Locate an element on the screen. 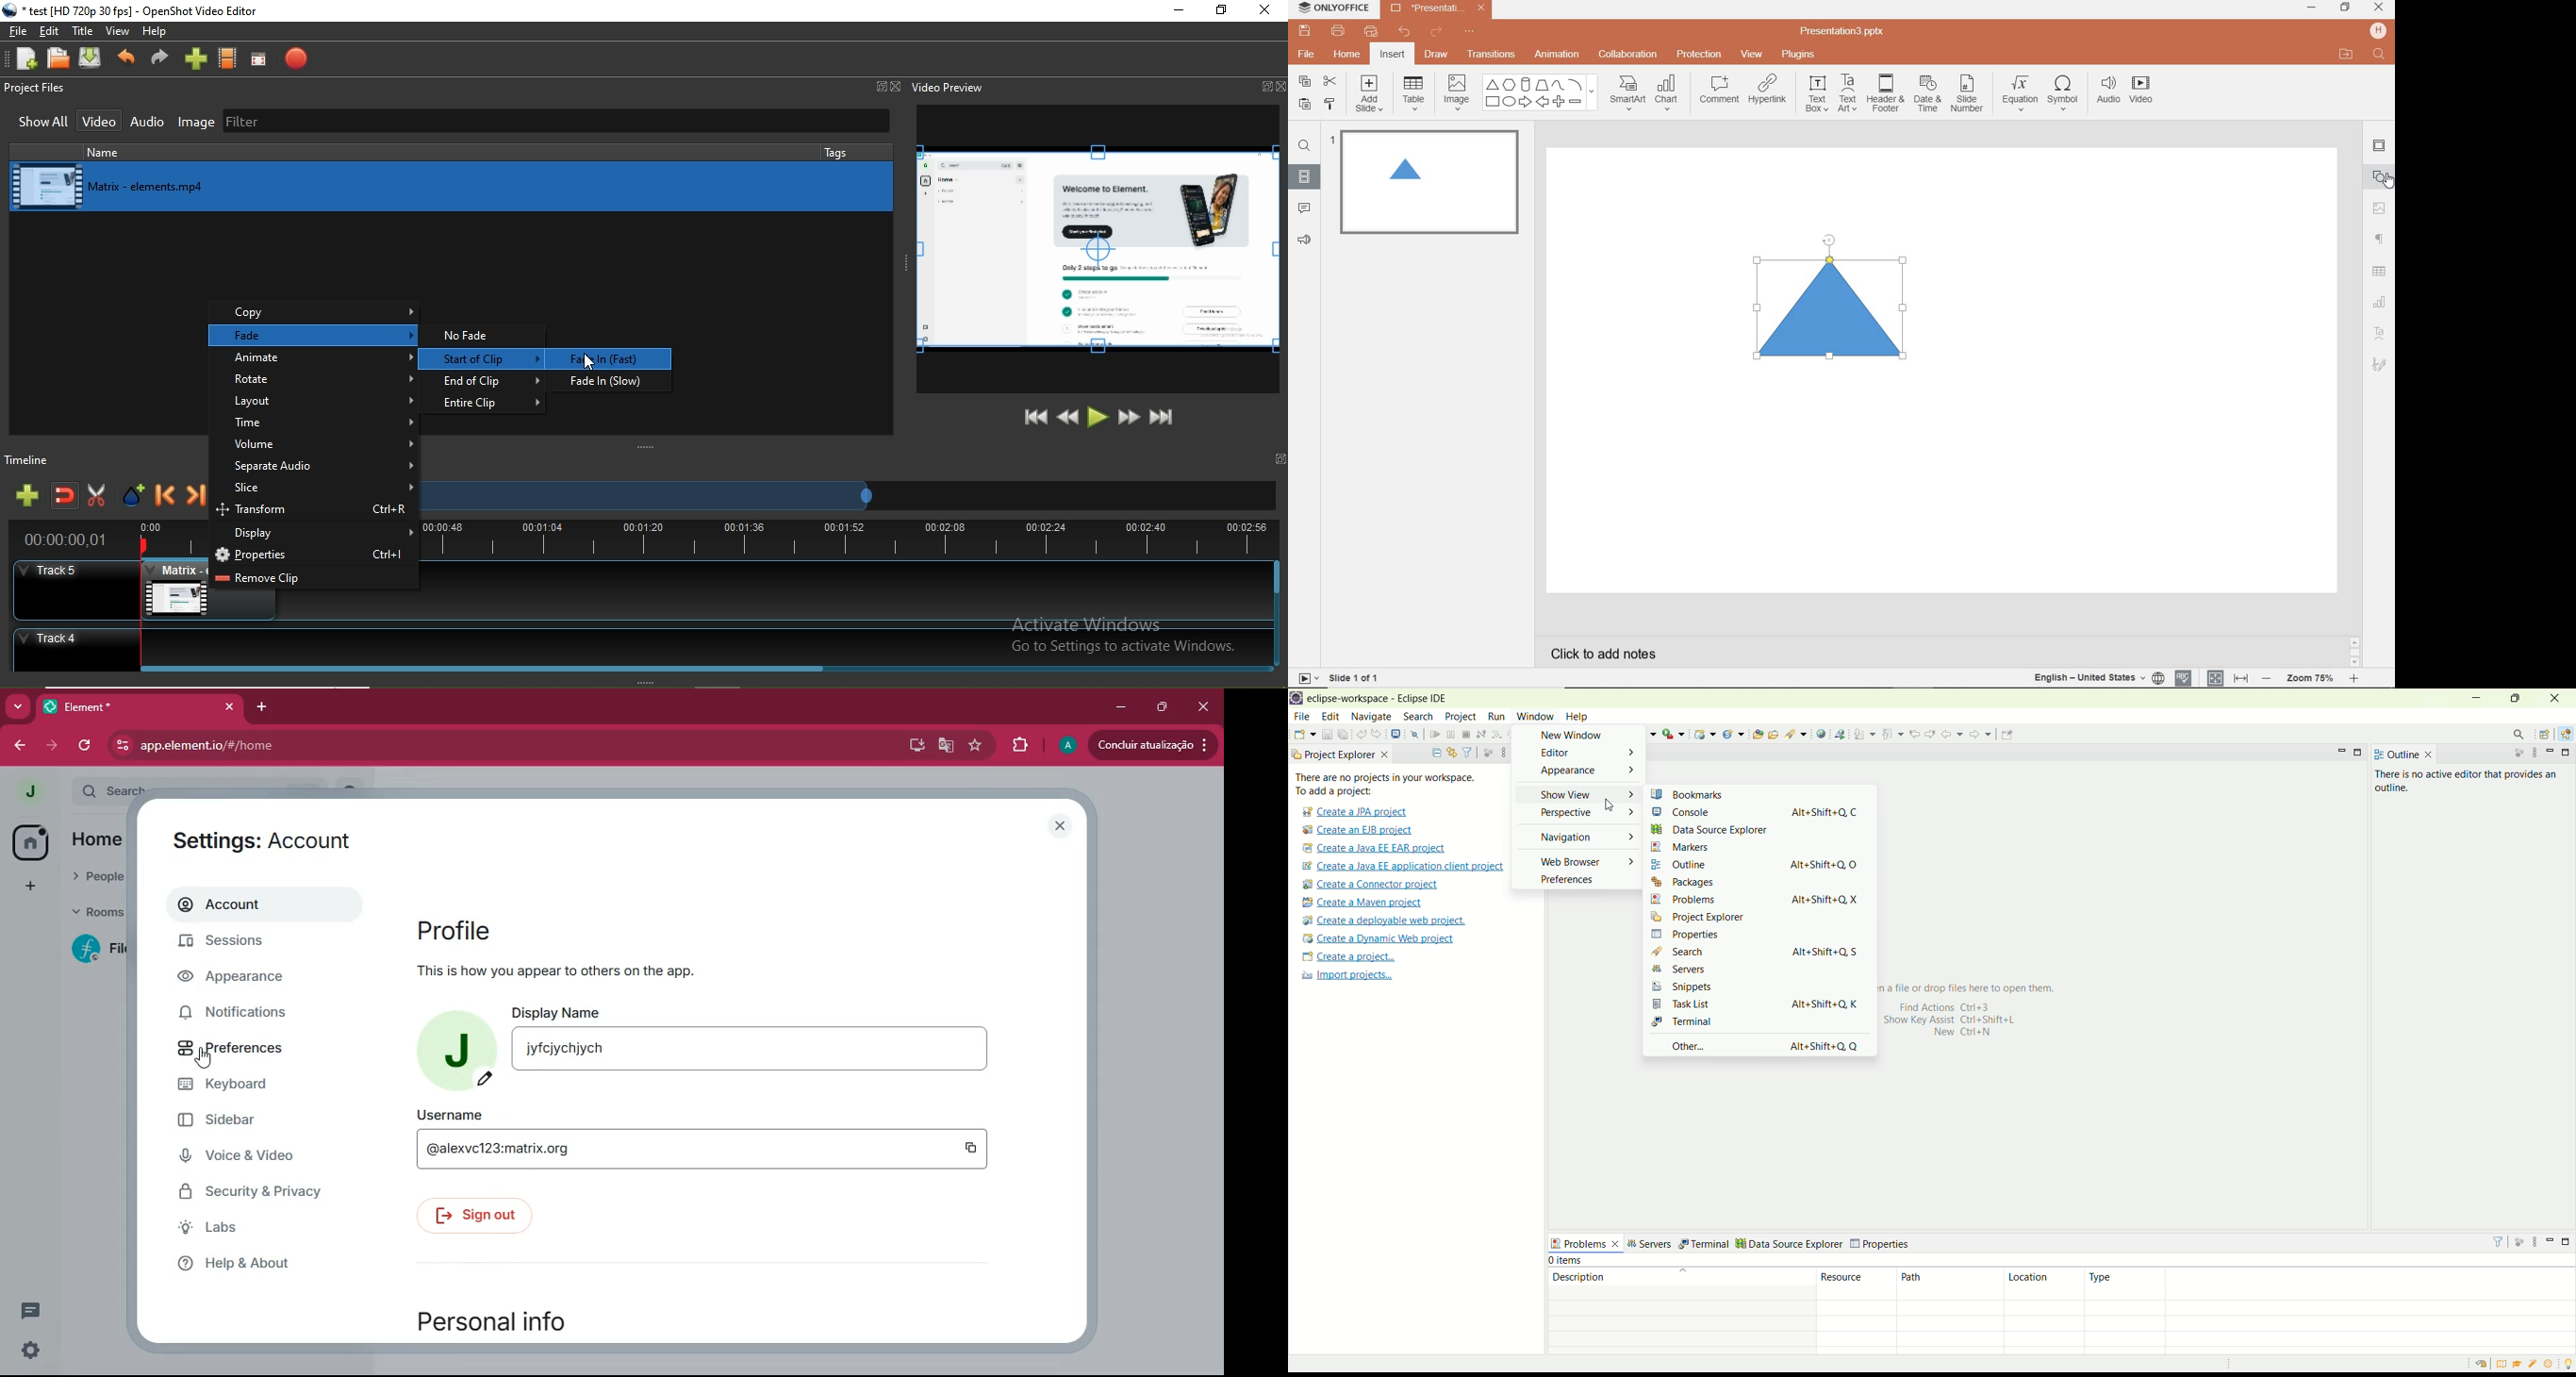 Image resolution: width=2576 pixels, height=1400 pixels. preferences is located at coordinates (262, 1044).